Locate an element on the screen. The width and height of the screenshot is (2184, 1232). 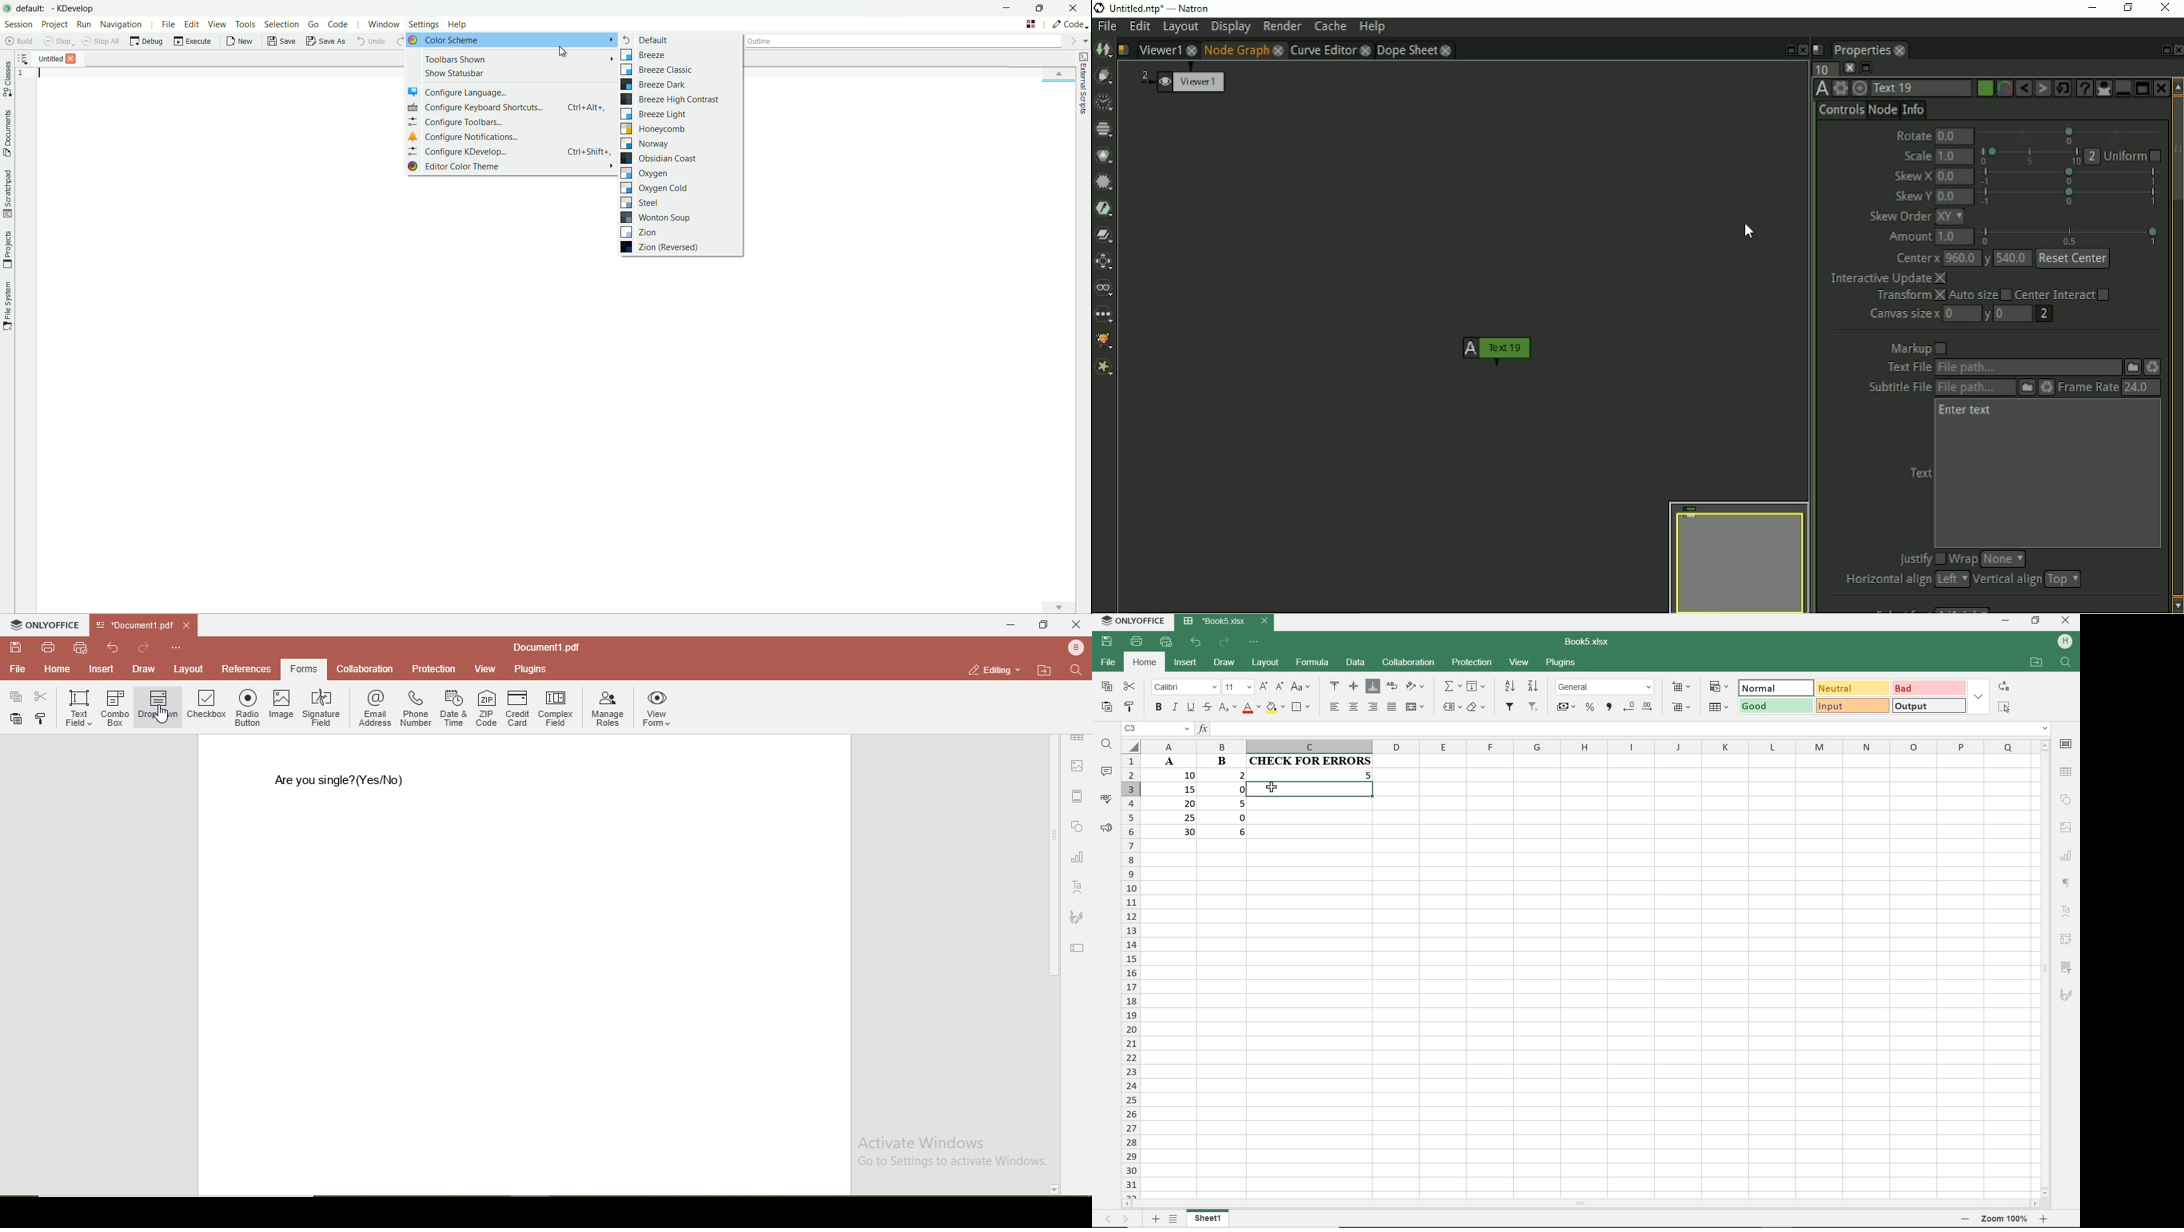
SORT DESCENDING is located at coordinates (1509, 686).